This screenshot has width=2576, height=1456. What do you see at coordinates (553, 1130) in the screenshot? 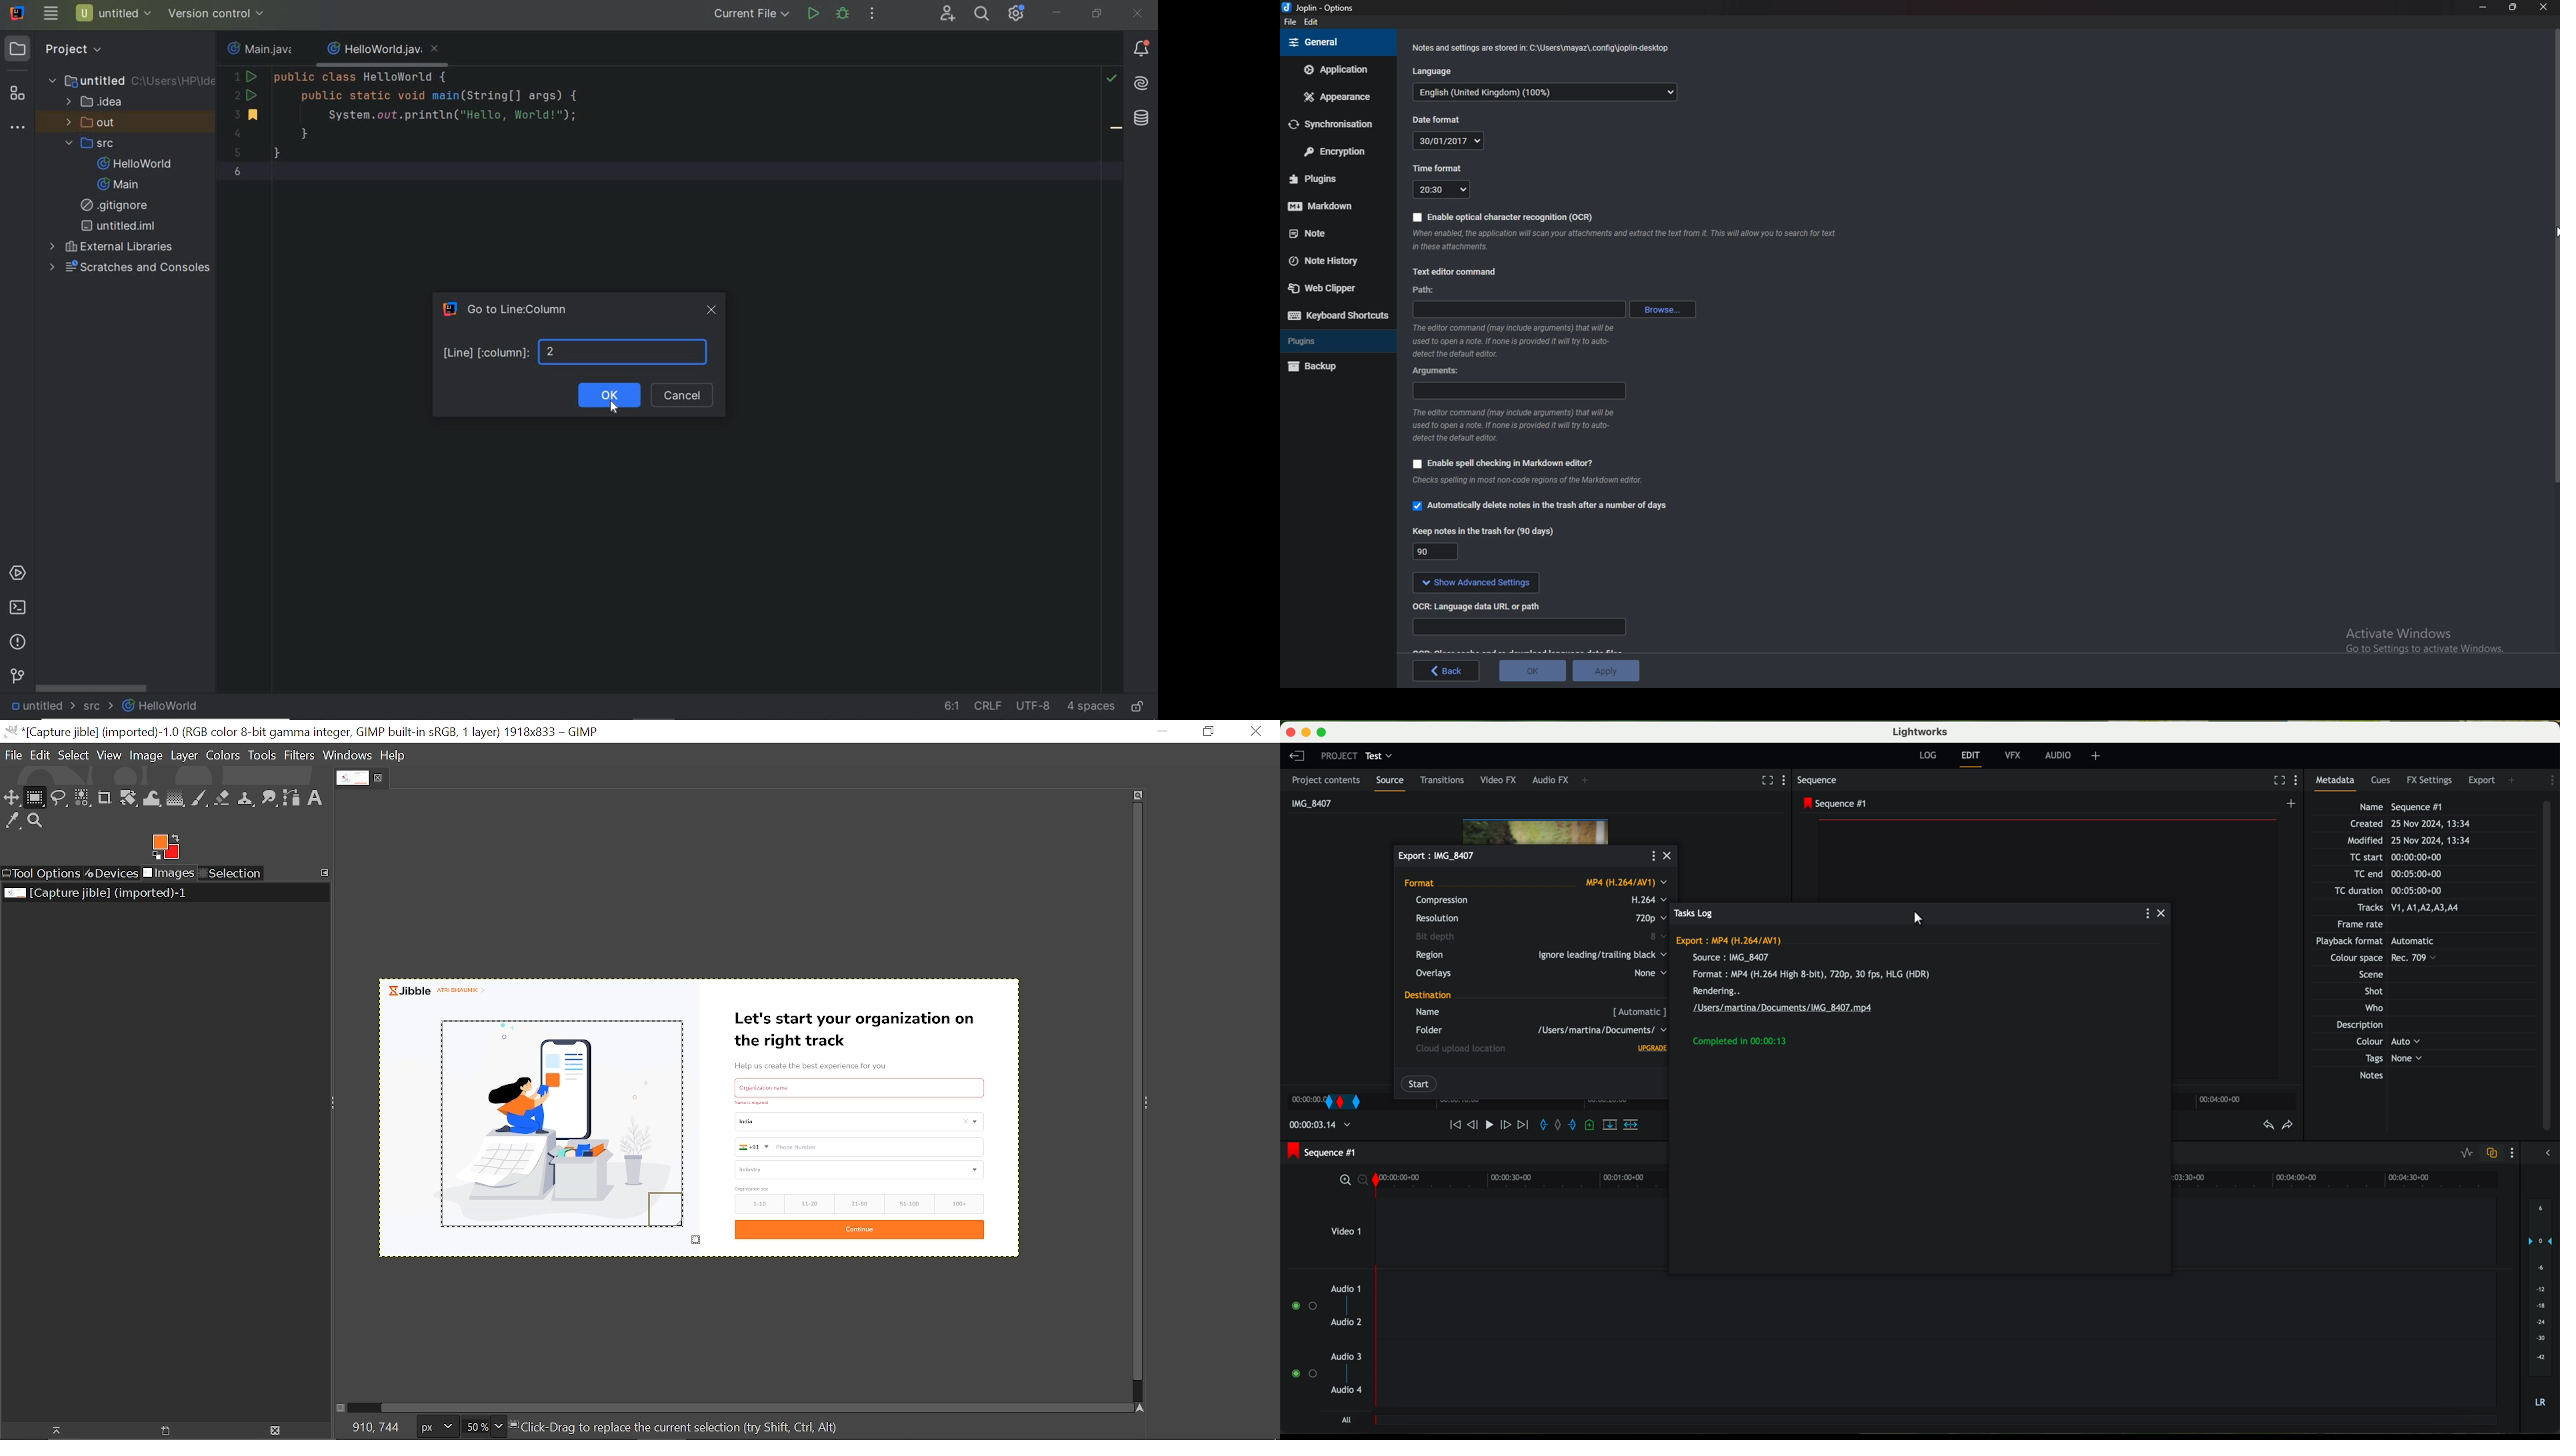
I see `Selected part of the image` at bounding box center [553, 1130].